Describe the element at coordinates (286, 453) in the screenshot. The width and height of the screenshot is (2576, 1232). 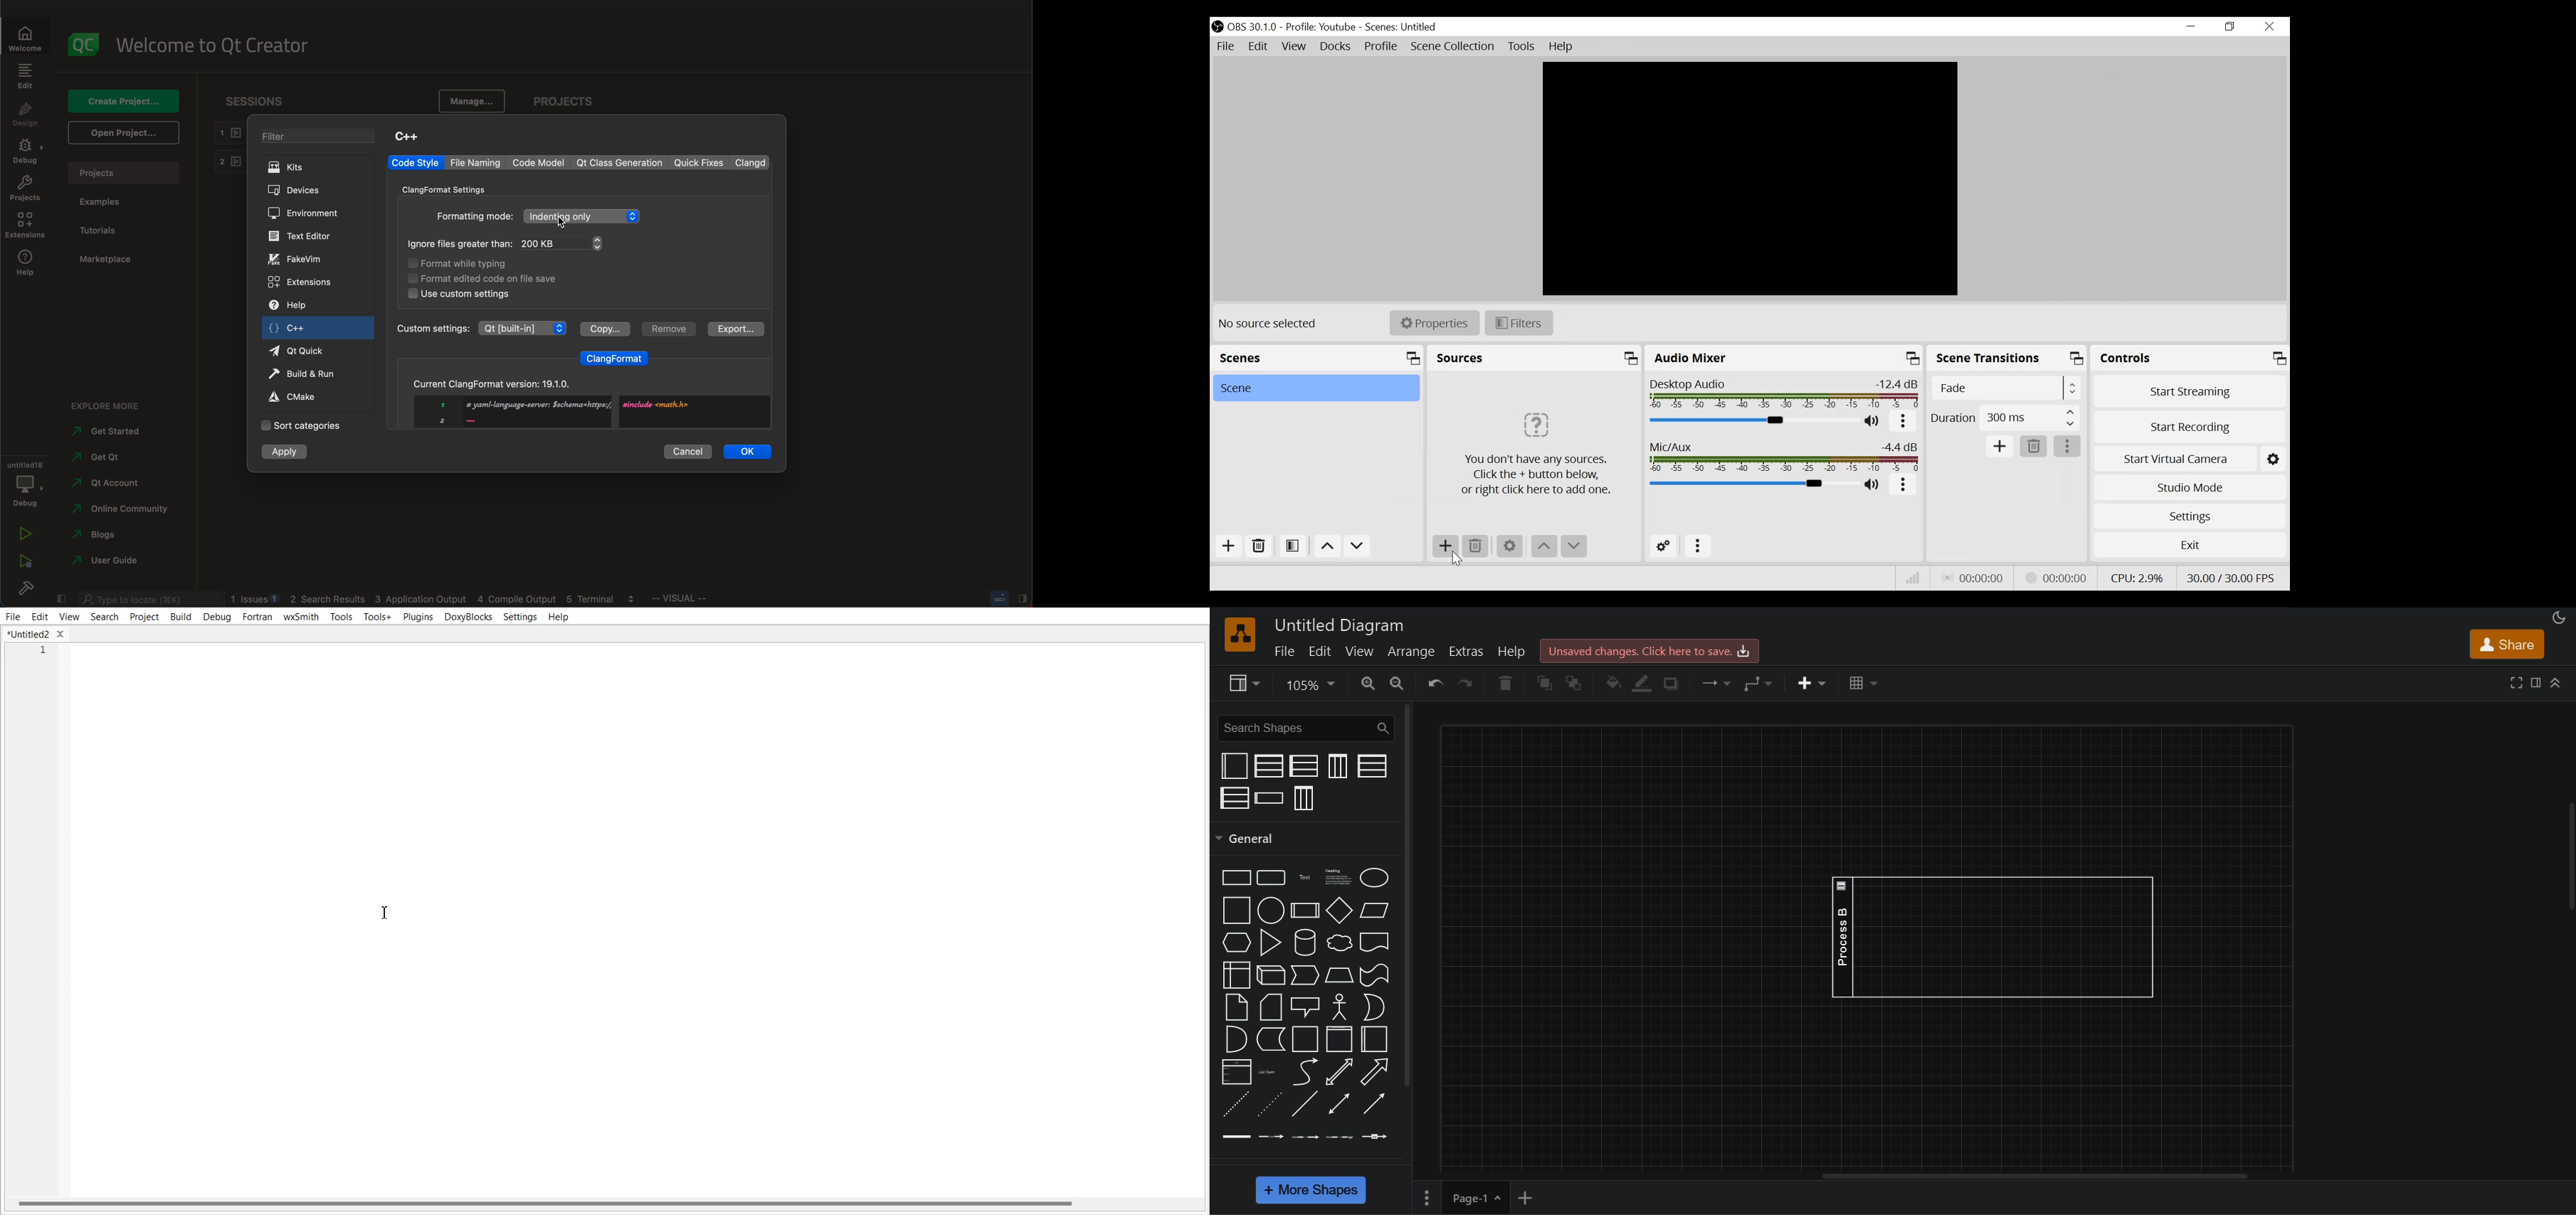
I see `apply` at that location.